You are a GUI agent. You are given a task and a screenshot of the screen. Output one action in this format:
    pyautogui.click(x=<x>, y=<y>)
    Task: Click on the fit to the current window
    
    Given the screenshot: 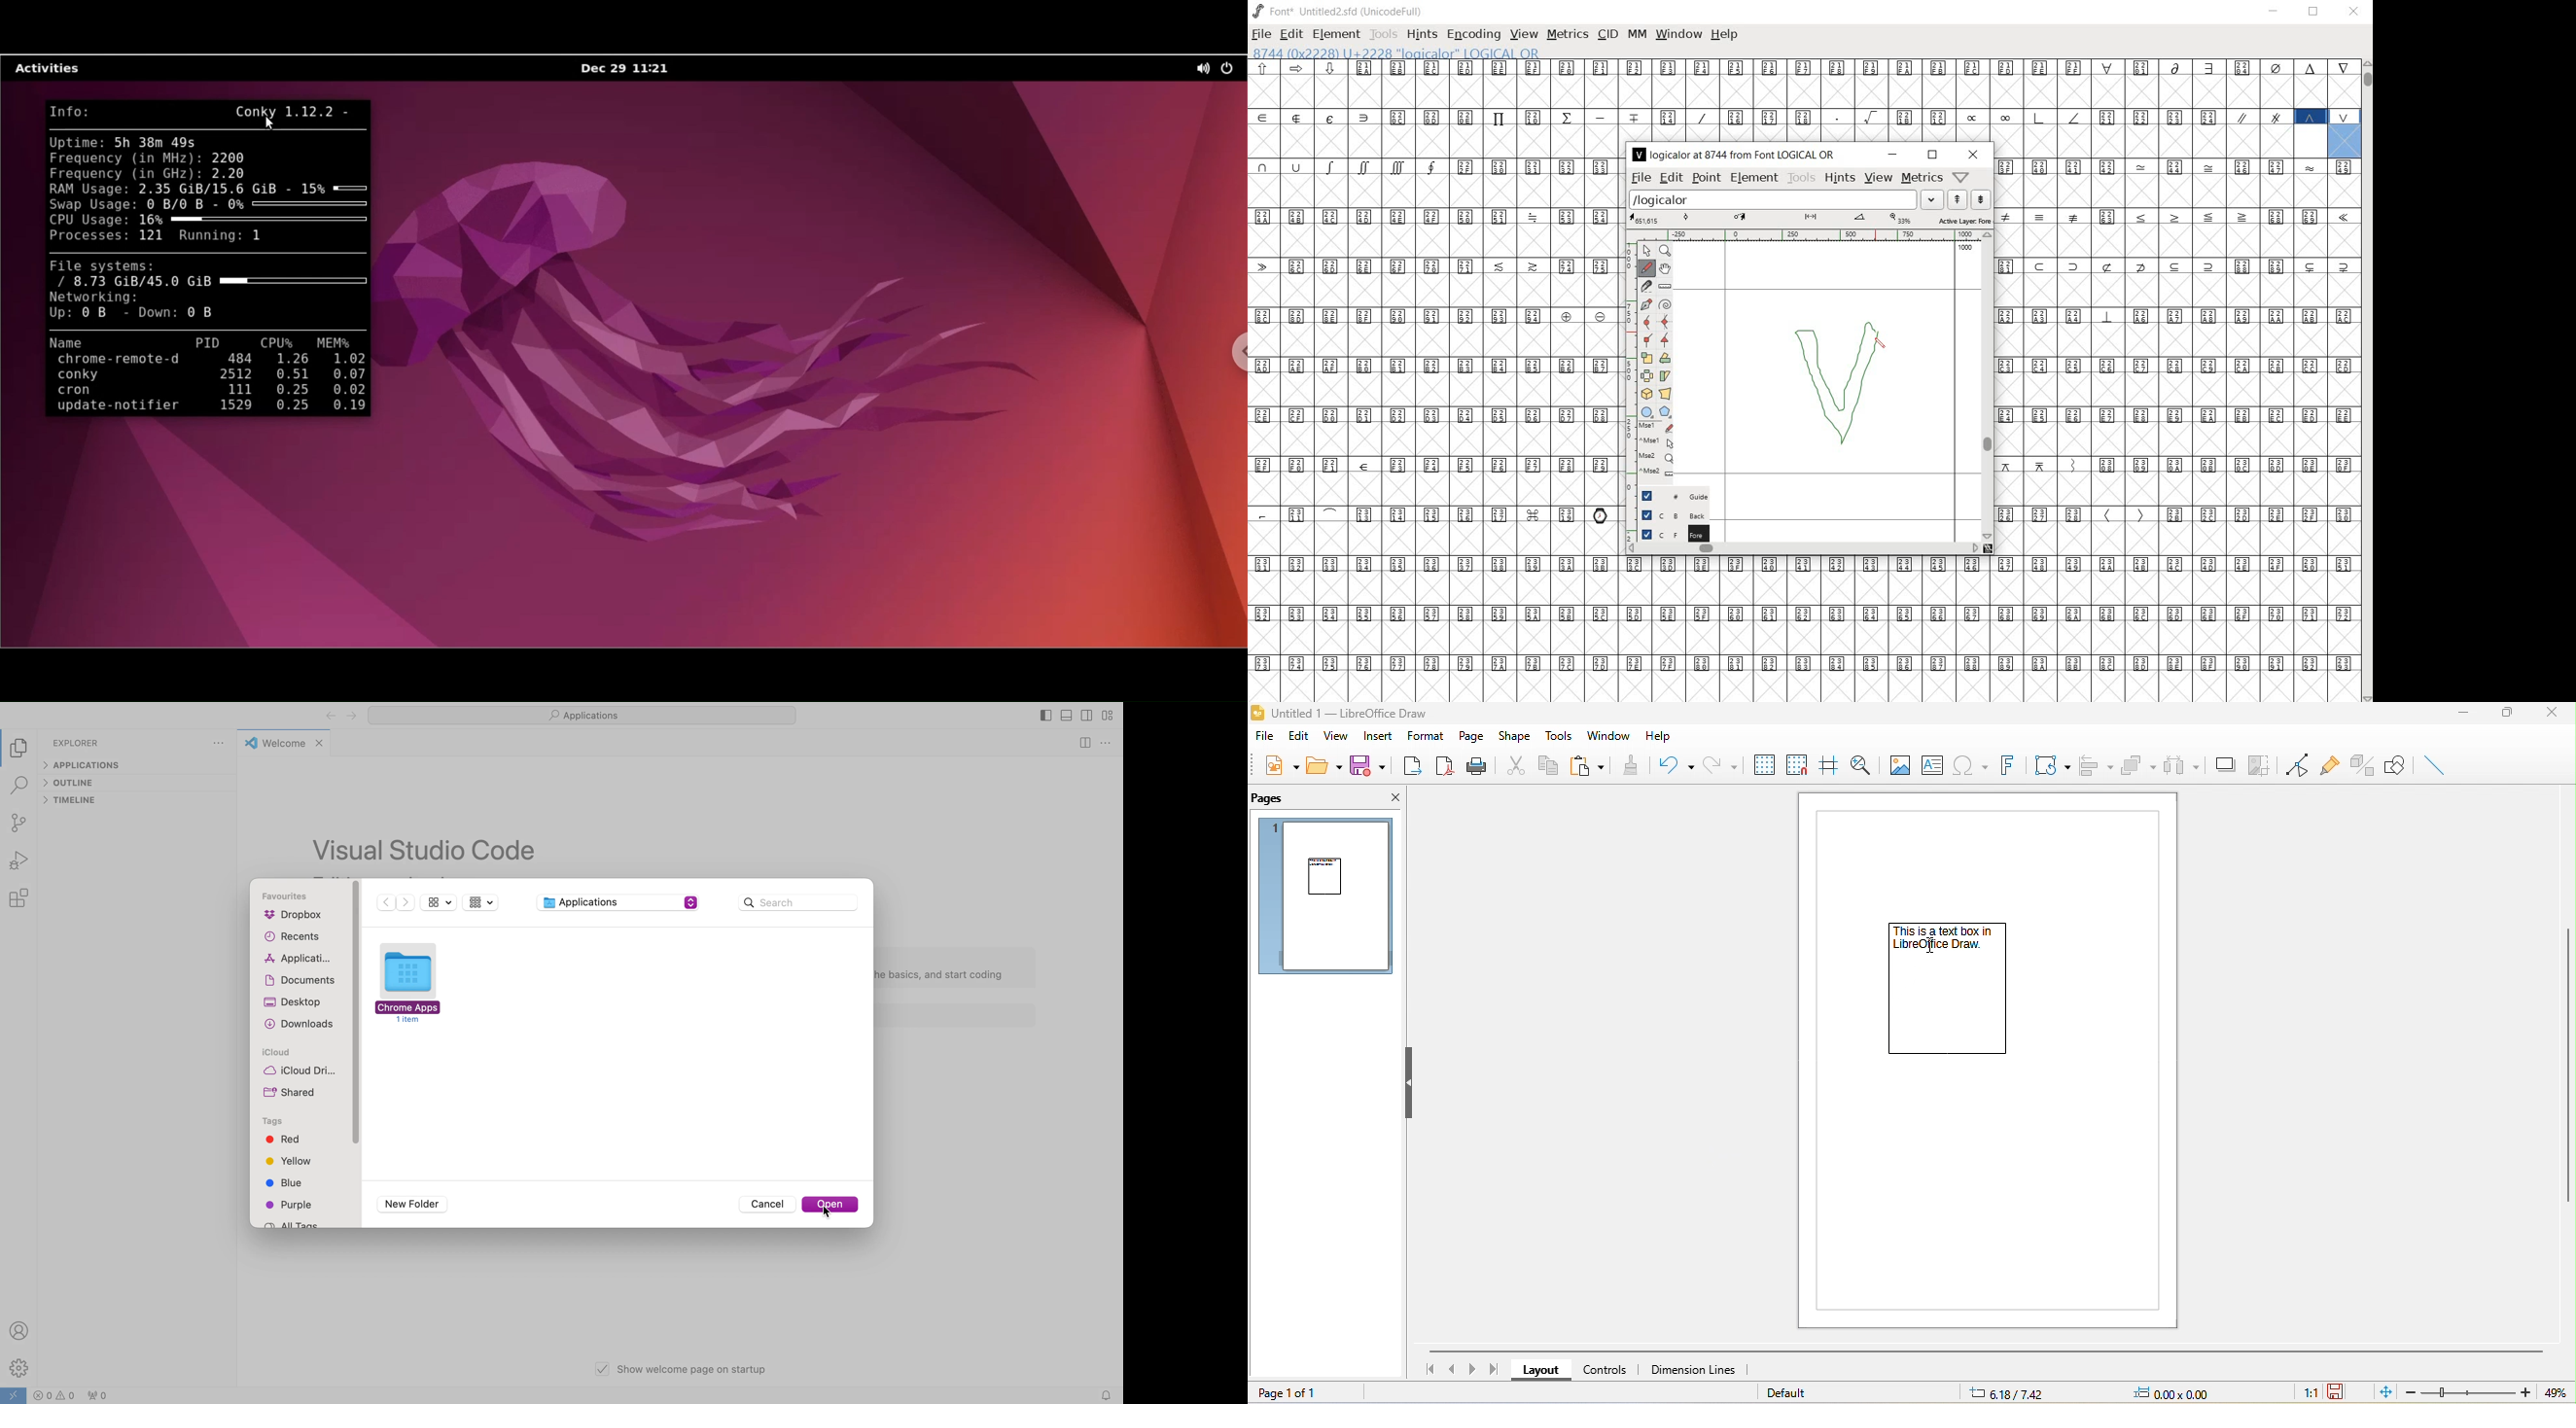 What is the action you would take?
    pyautogui.click(x=2382, y=1393)
    